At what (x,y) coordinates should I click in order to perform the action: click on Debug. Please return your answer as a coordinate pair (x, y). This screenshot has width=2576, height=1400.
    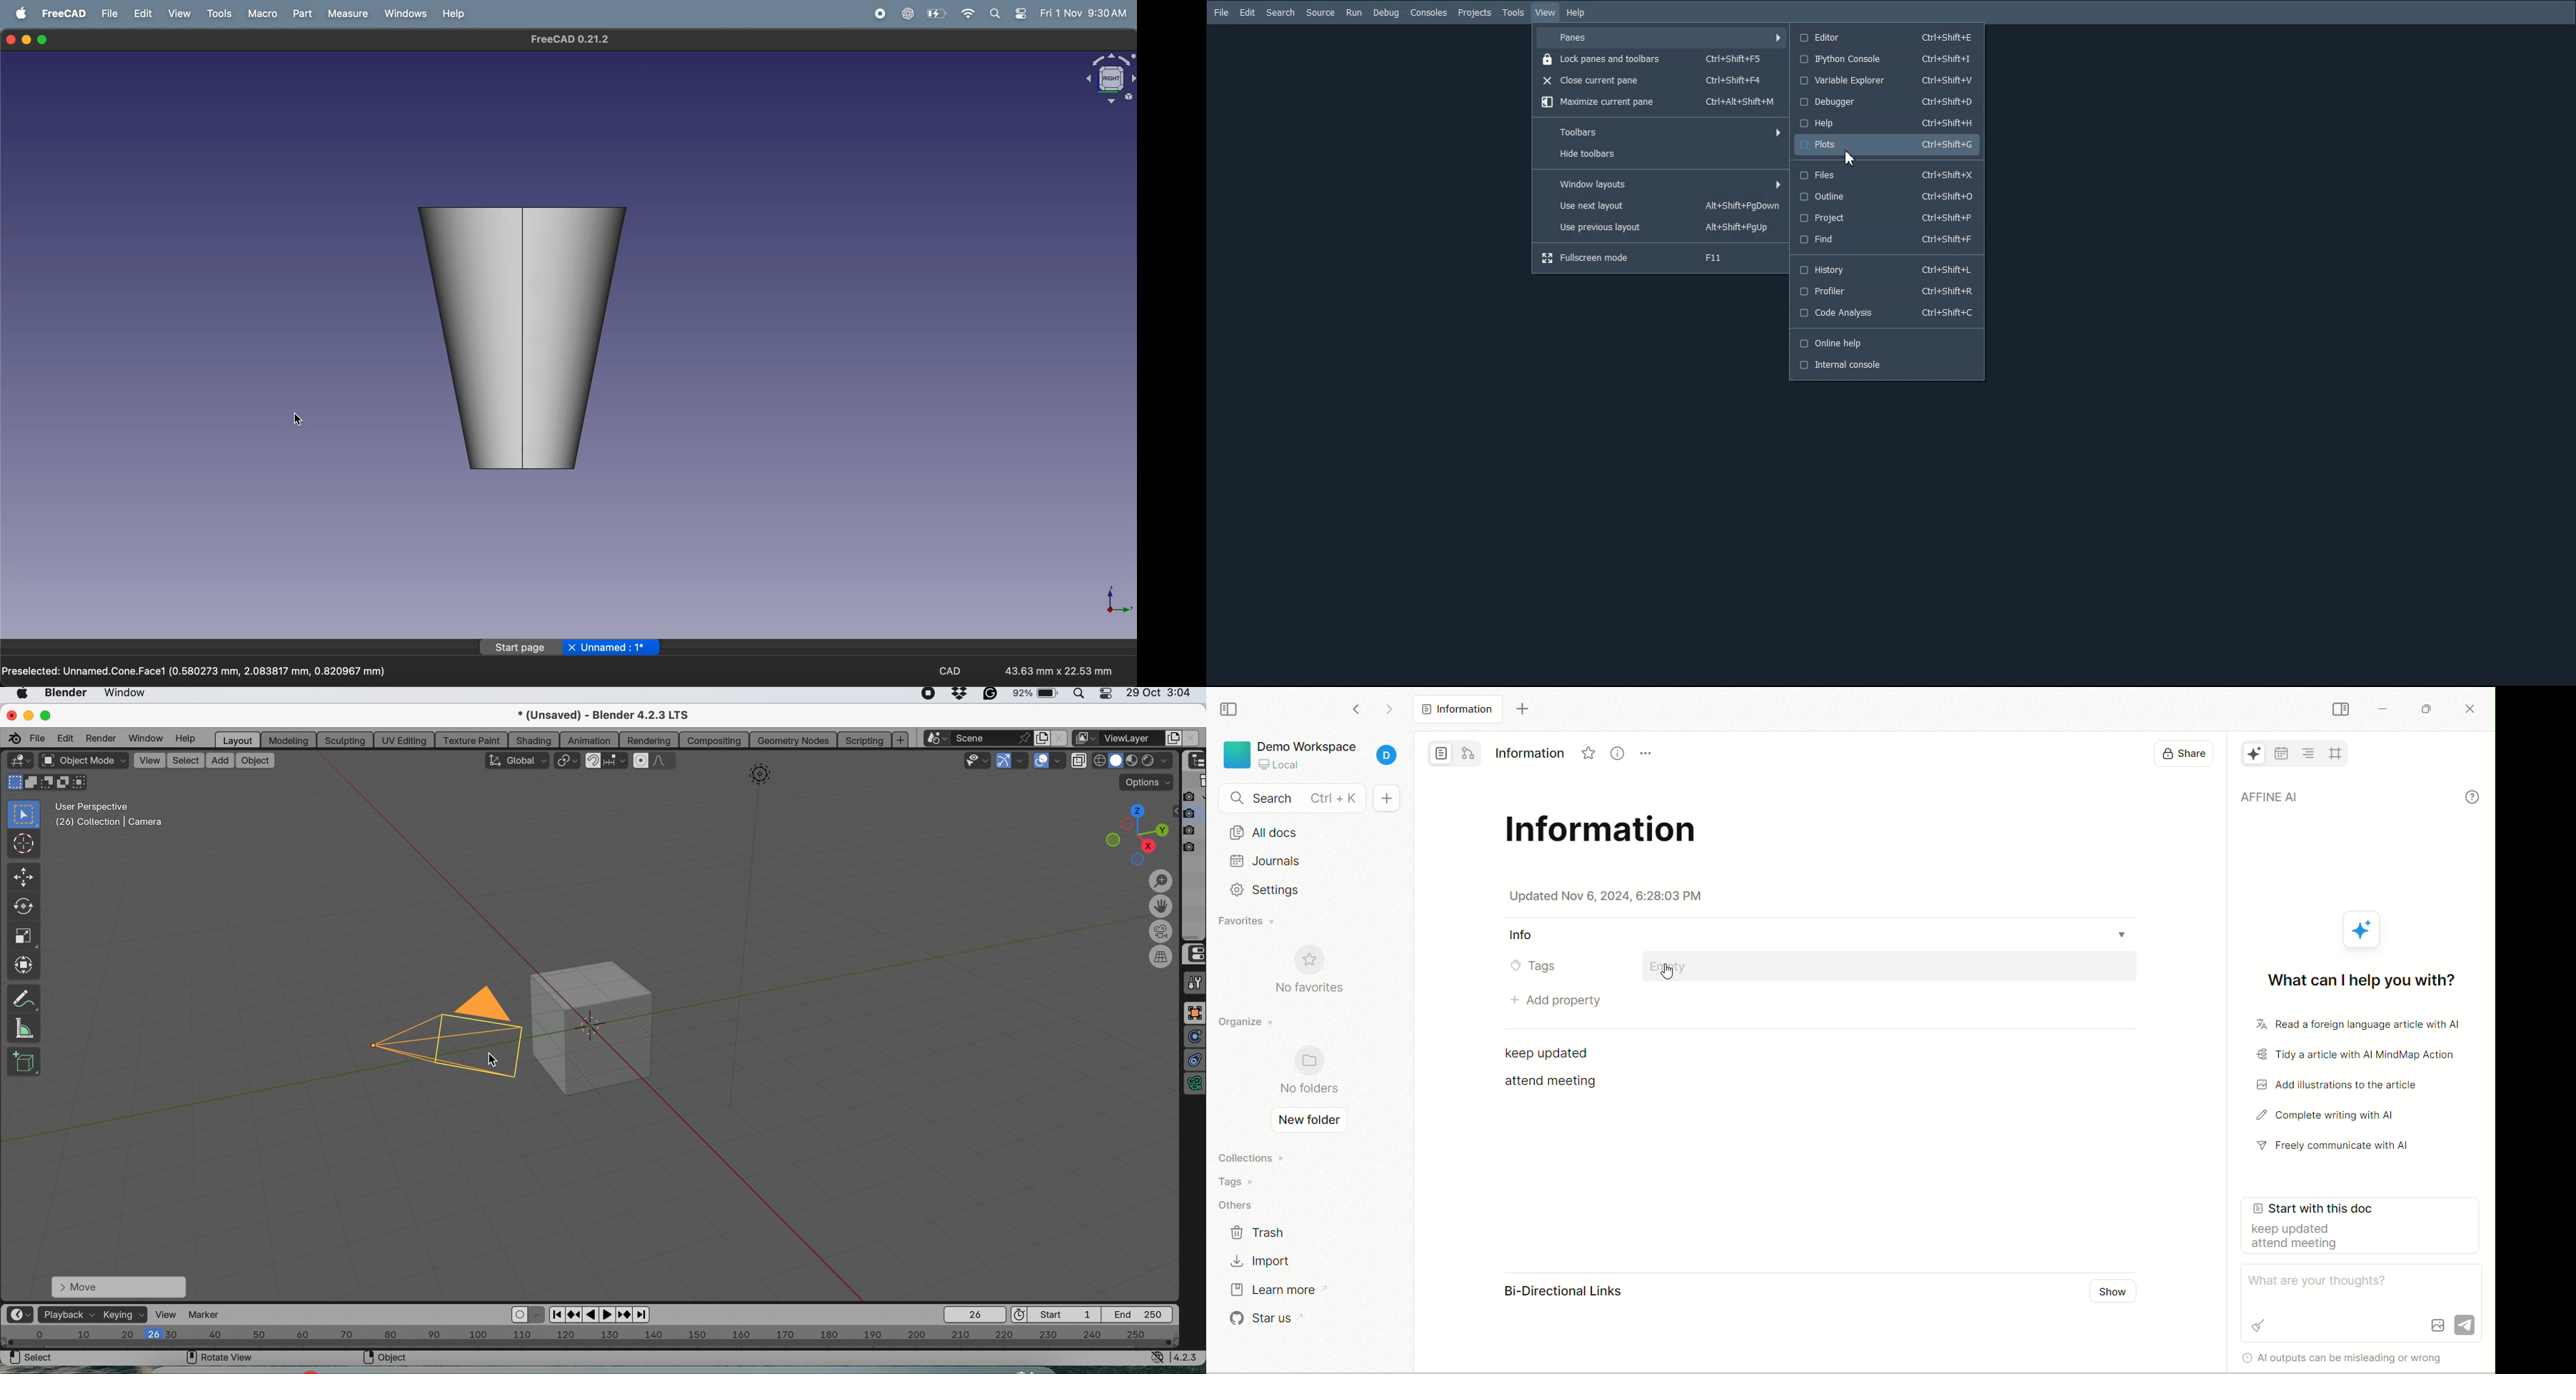
    Looking at the image, I should click on (1386, 13).